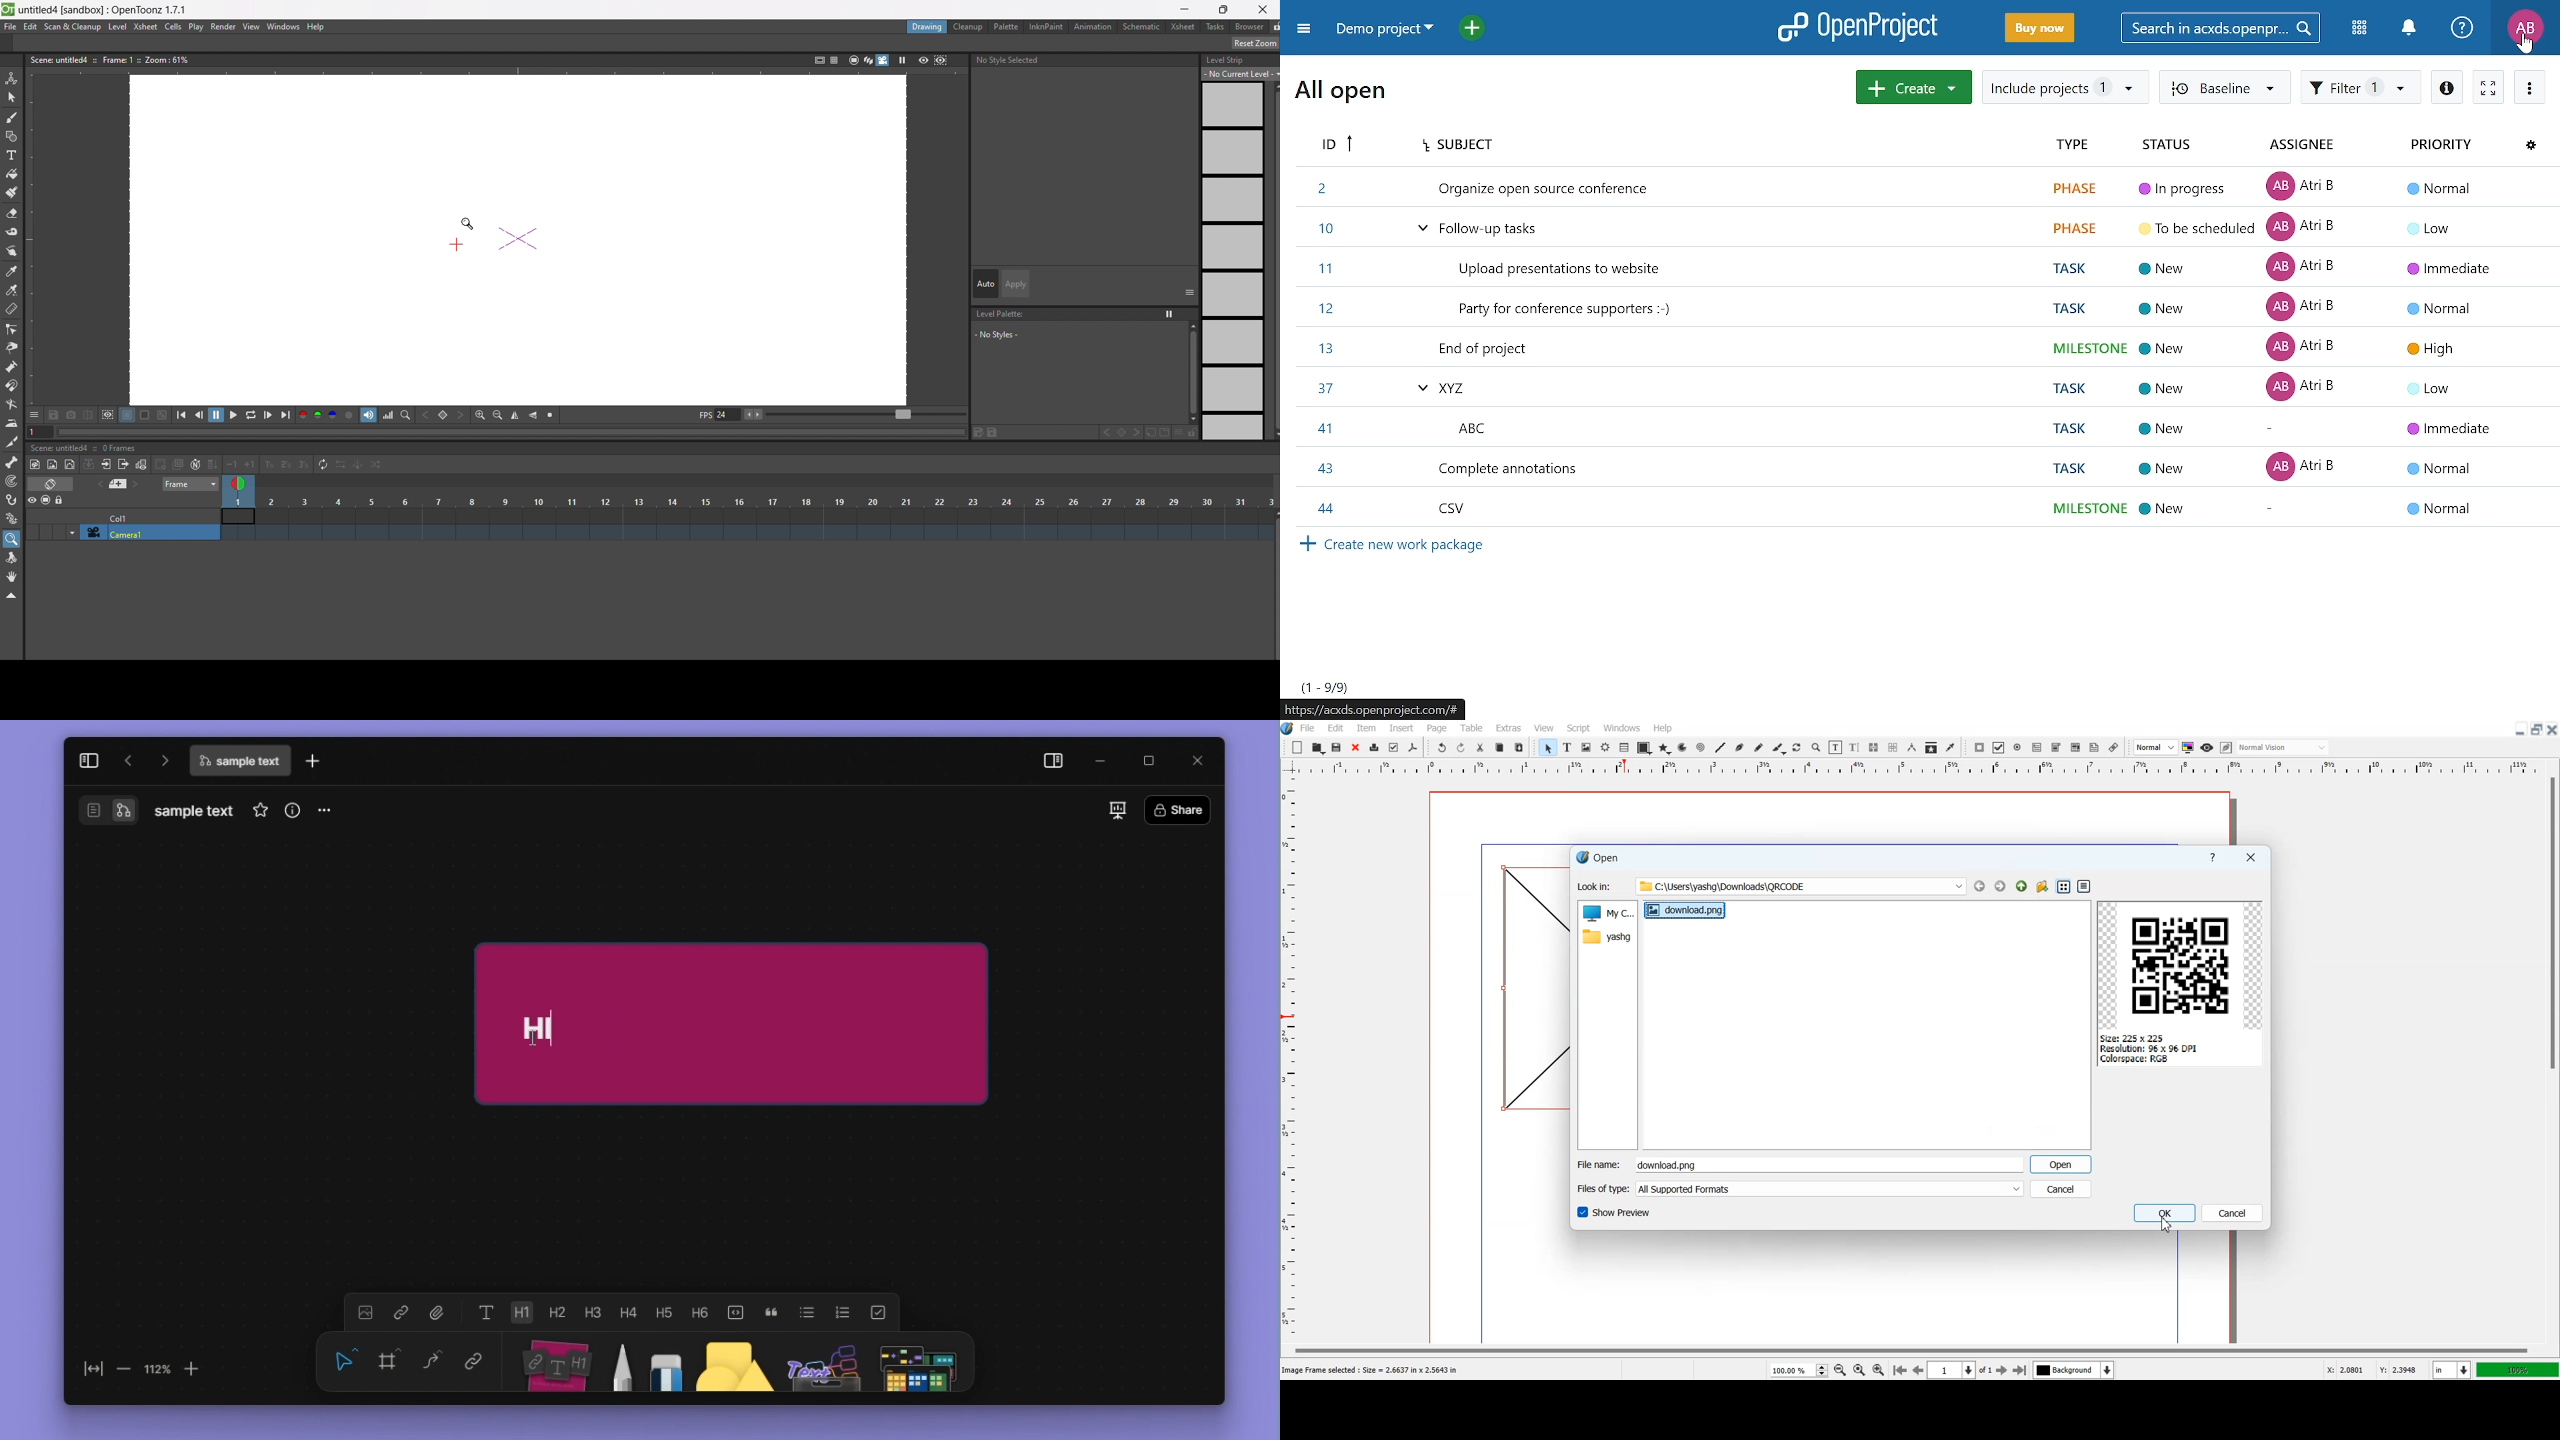  Describe the element at coordinates (1519, 747) in the screenshot. I see `Paste` at that location.